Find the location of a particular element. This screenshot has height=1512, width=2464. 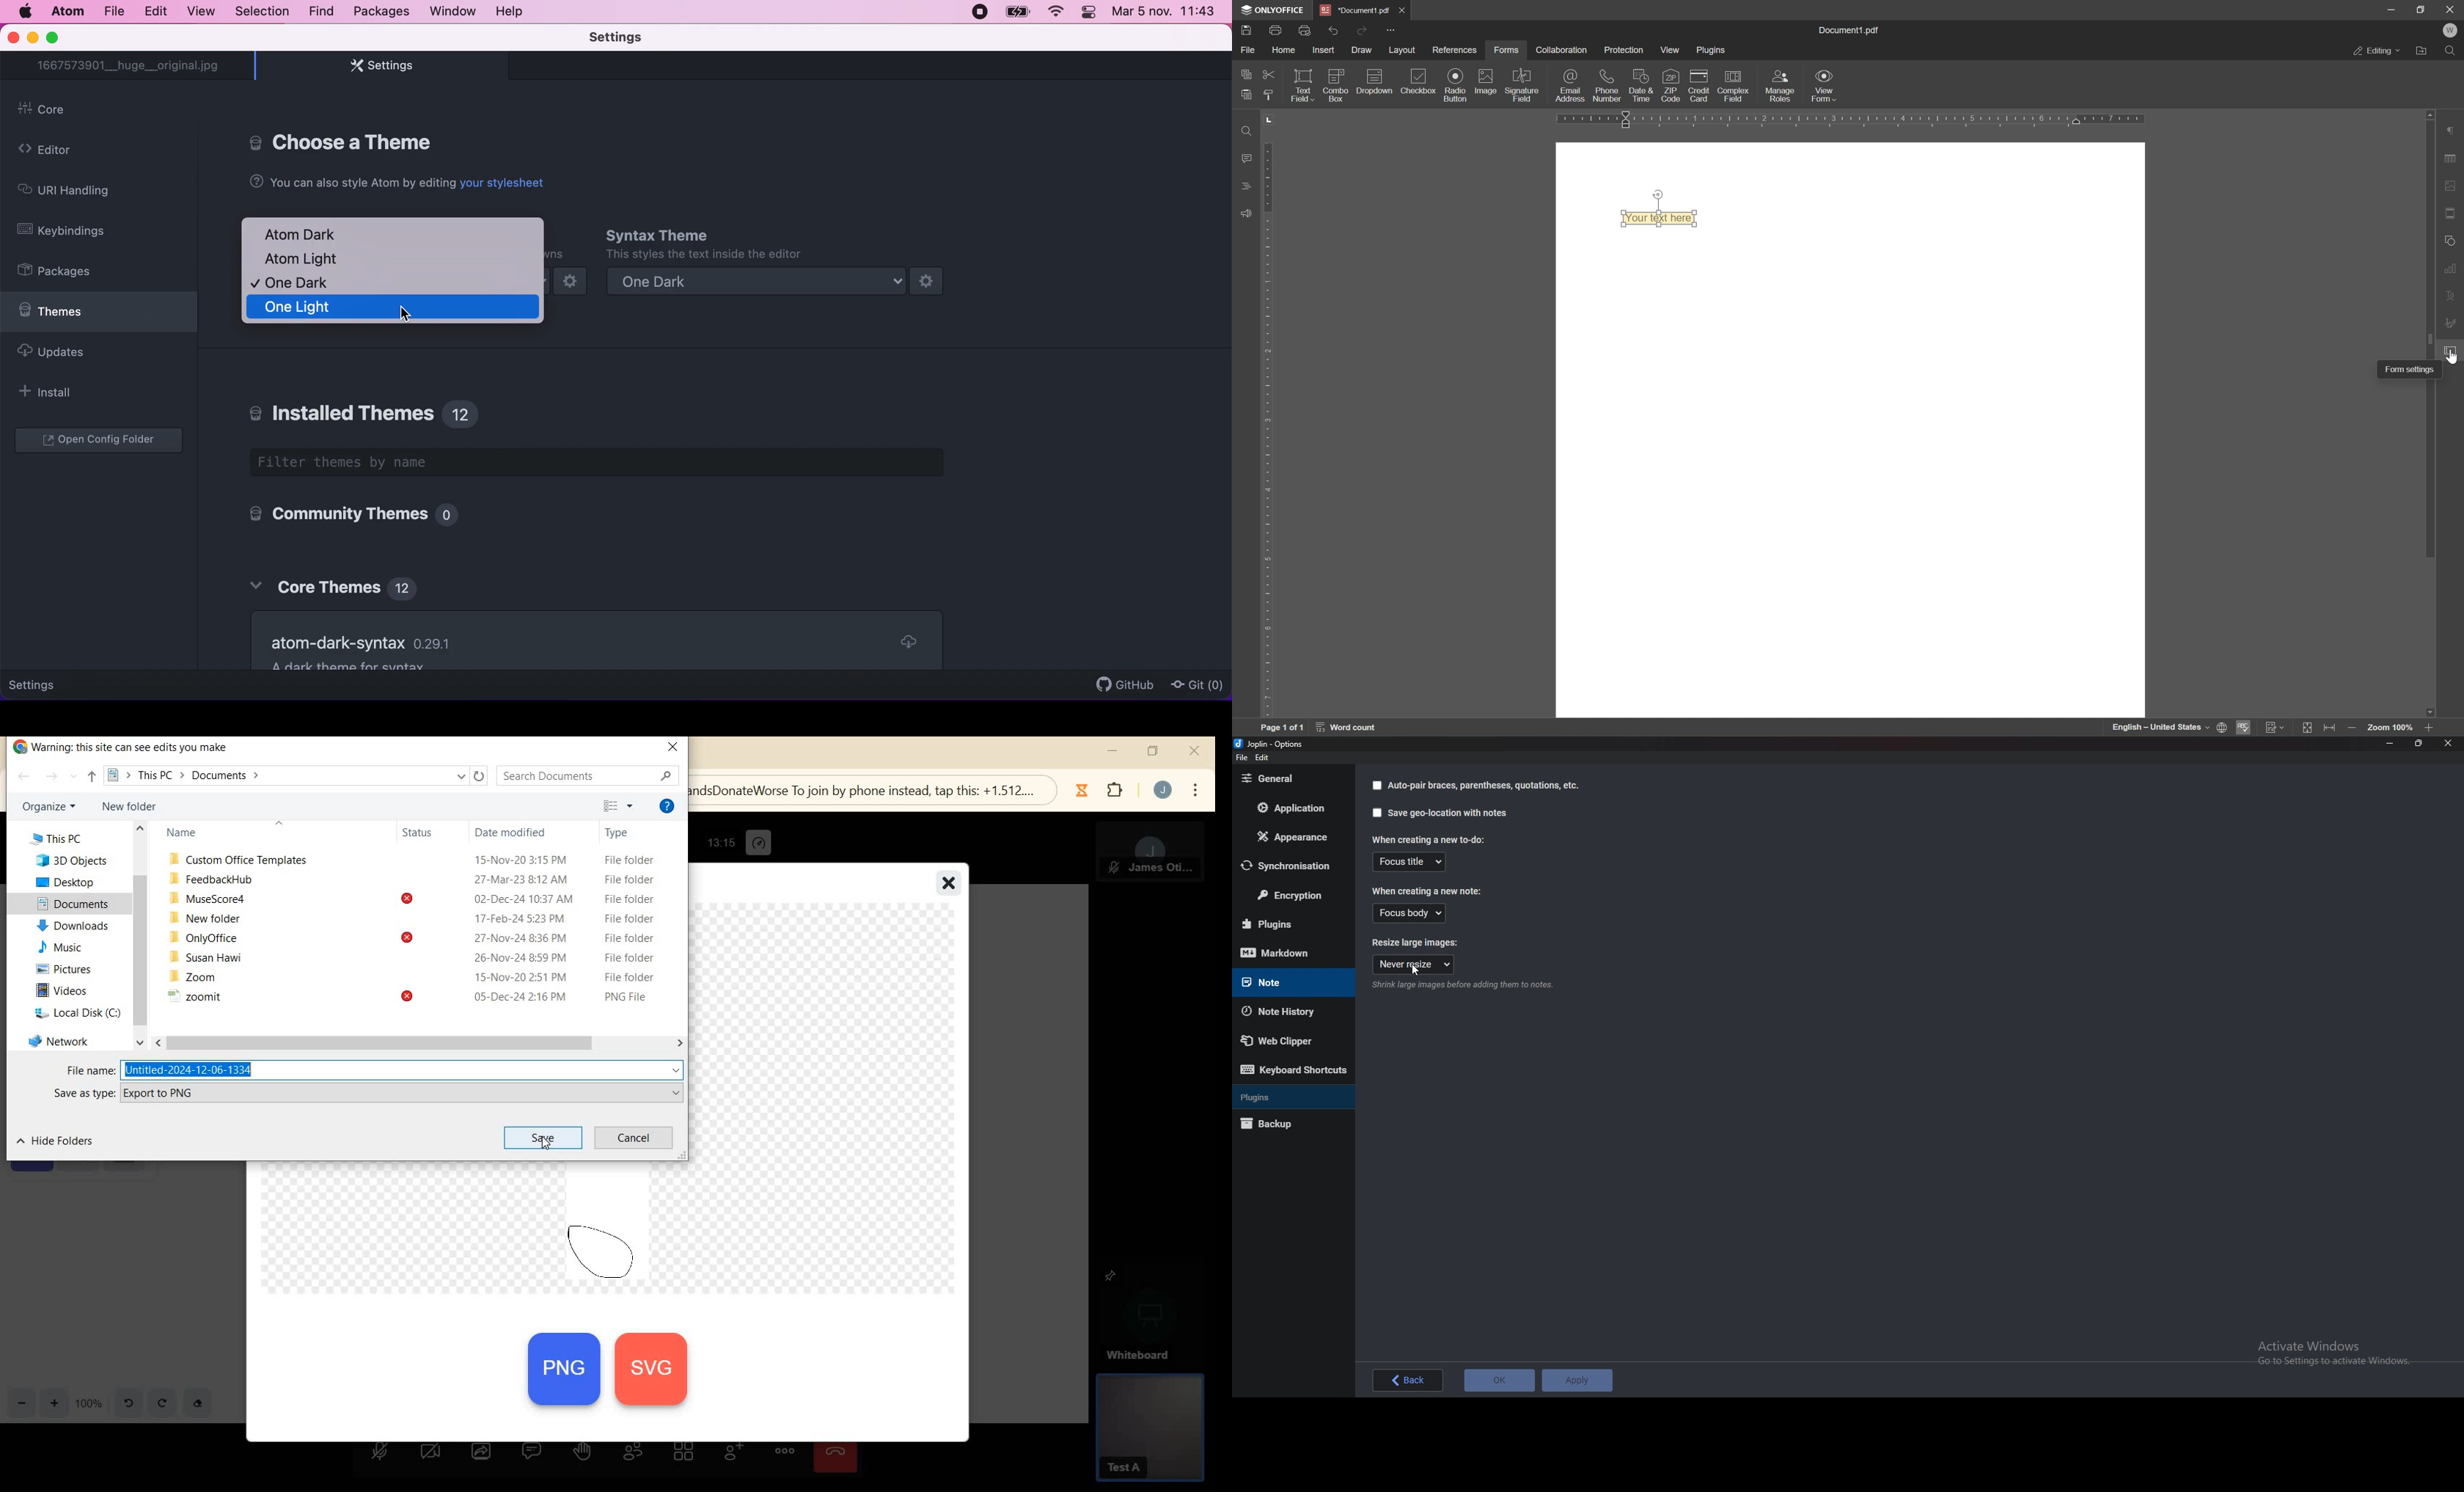

file is located at coordinates (1249, 51).